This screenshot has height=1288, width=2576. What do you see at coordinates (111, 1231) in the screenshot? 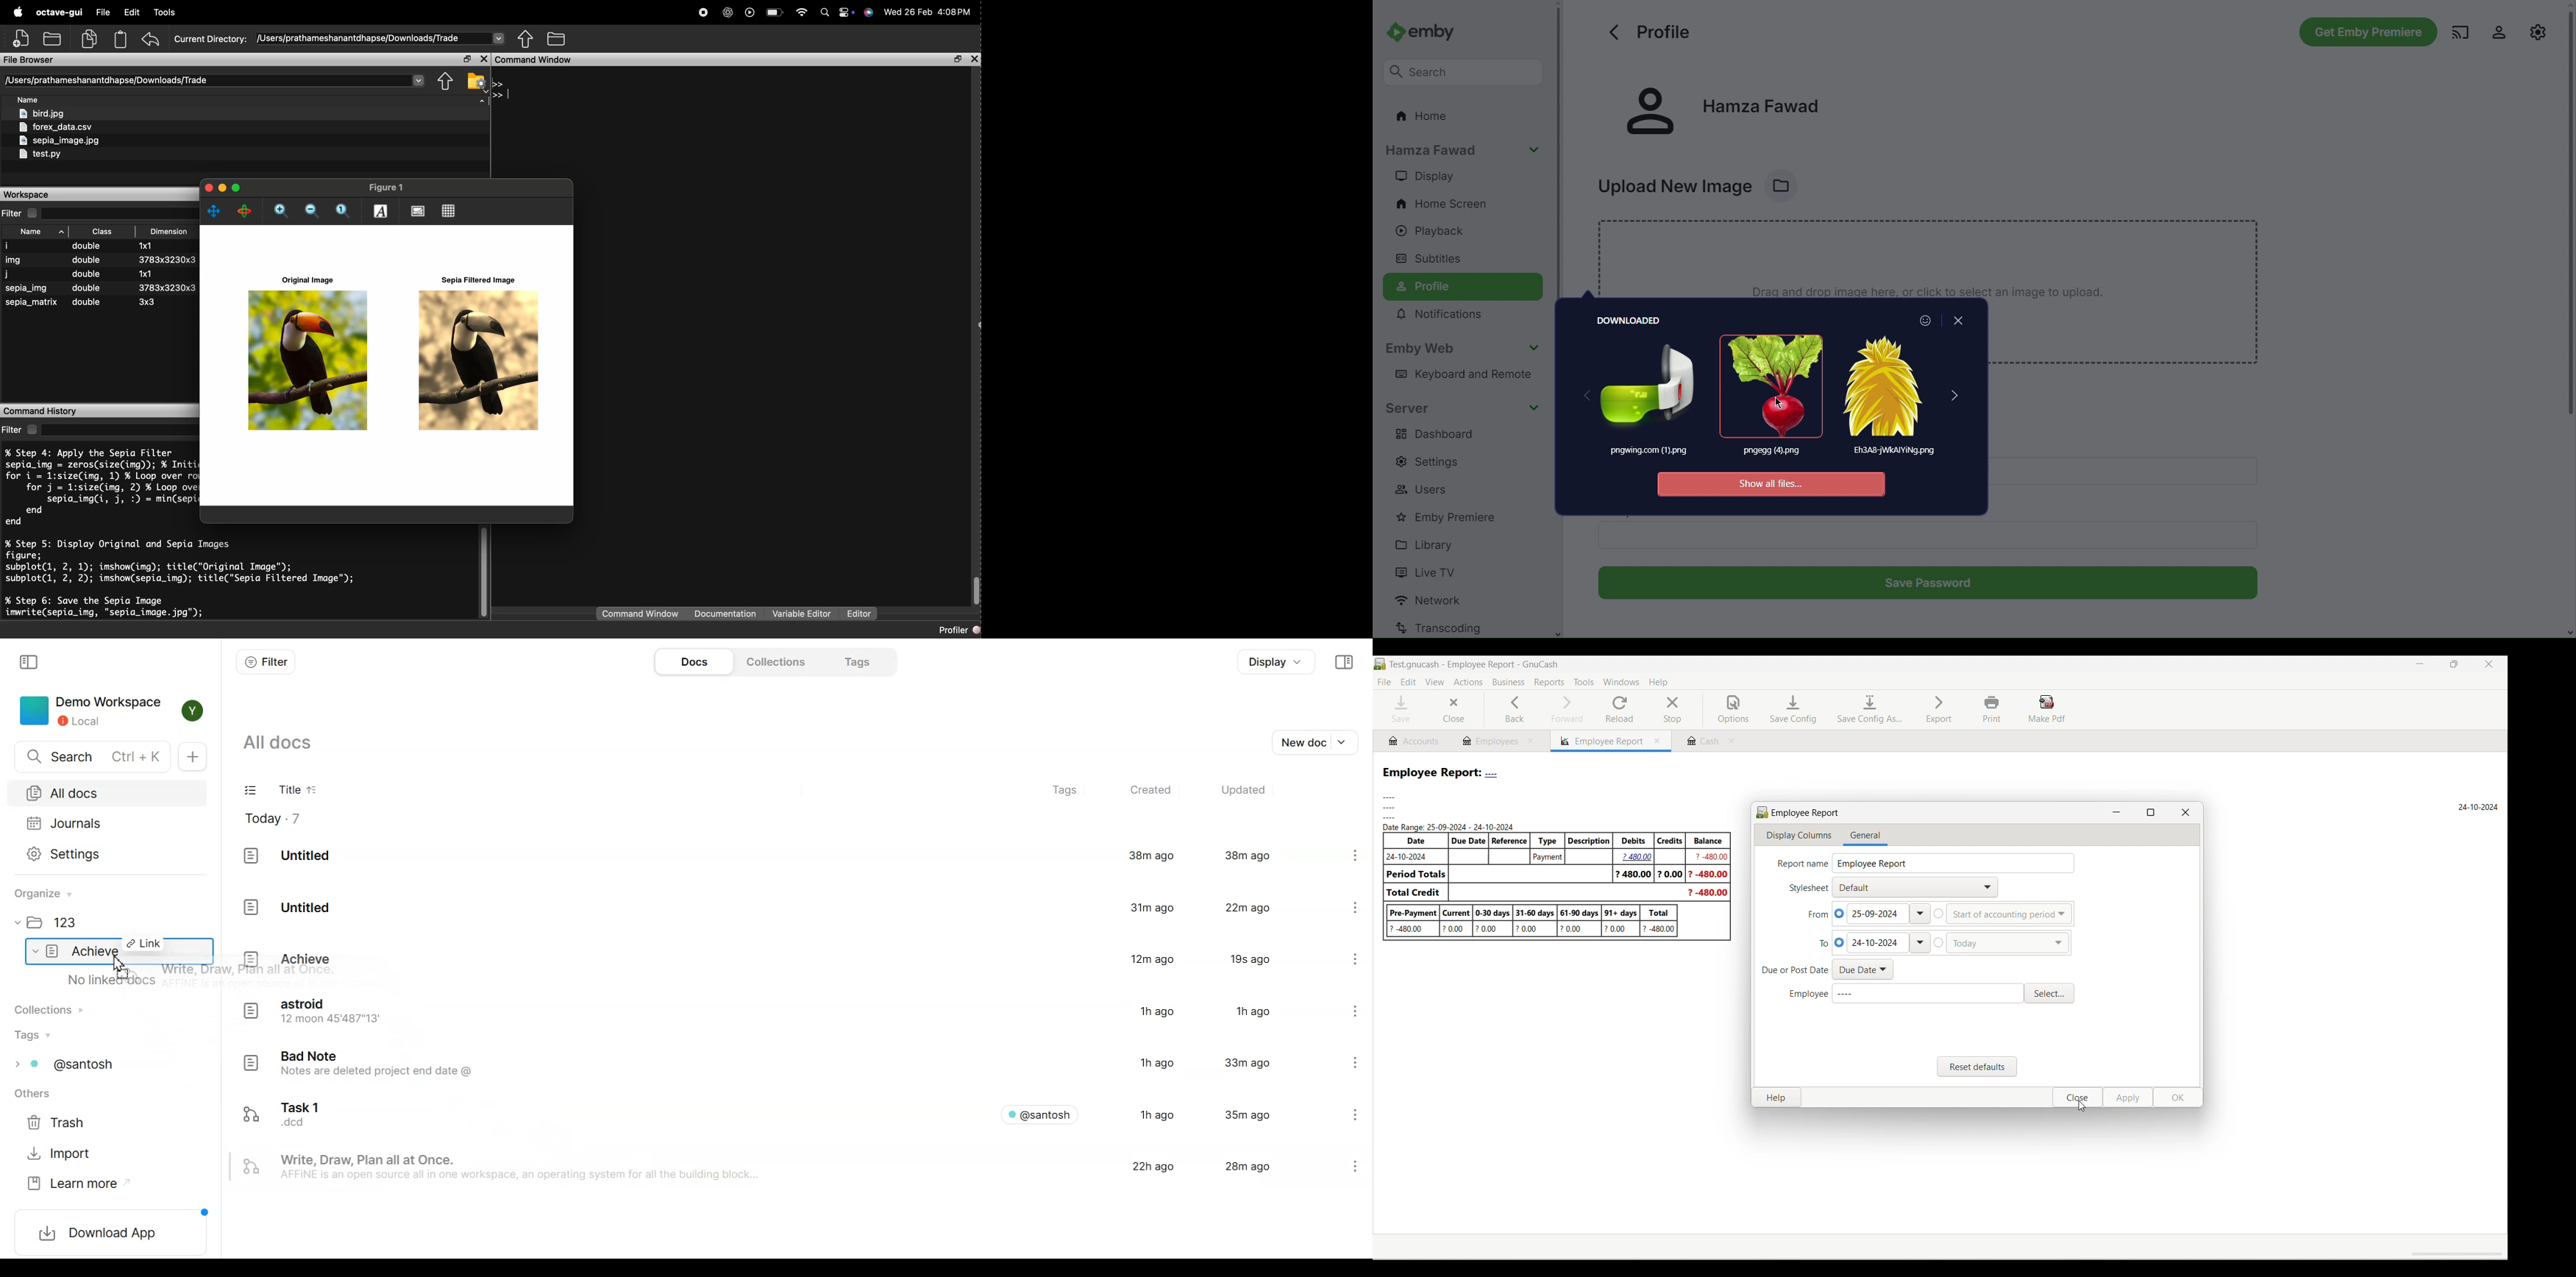
I see `Download App` at bounding box center [111, 1231].